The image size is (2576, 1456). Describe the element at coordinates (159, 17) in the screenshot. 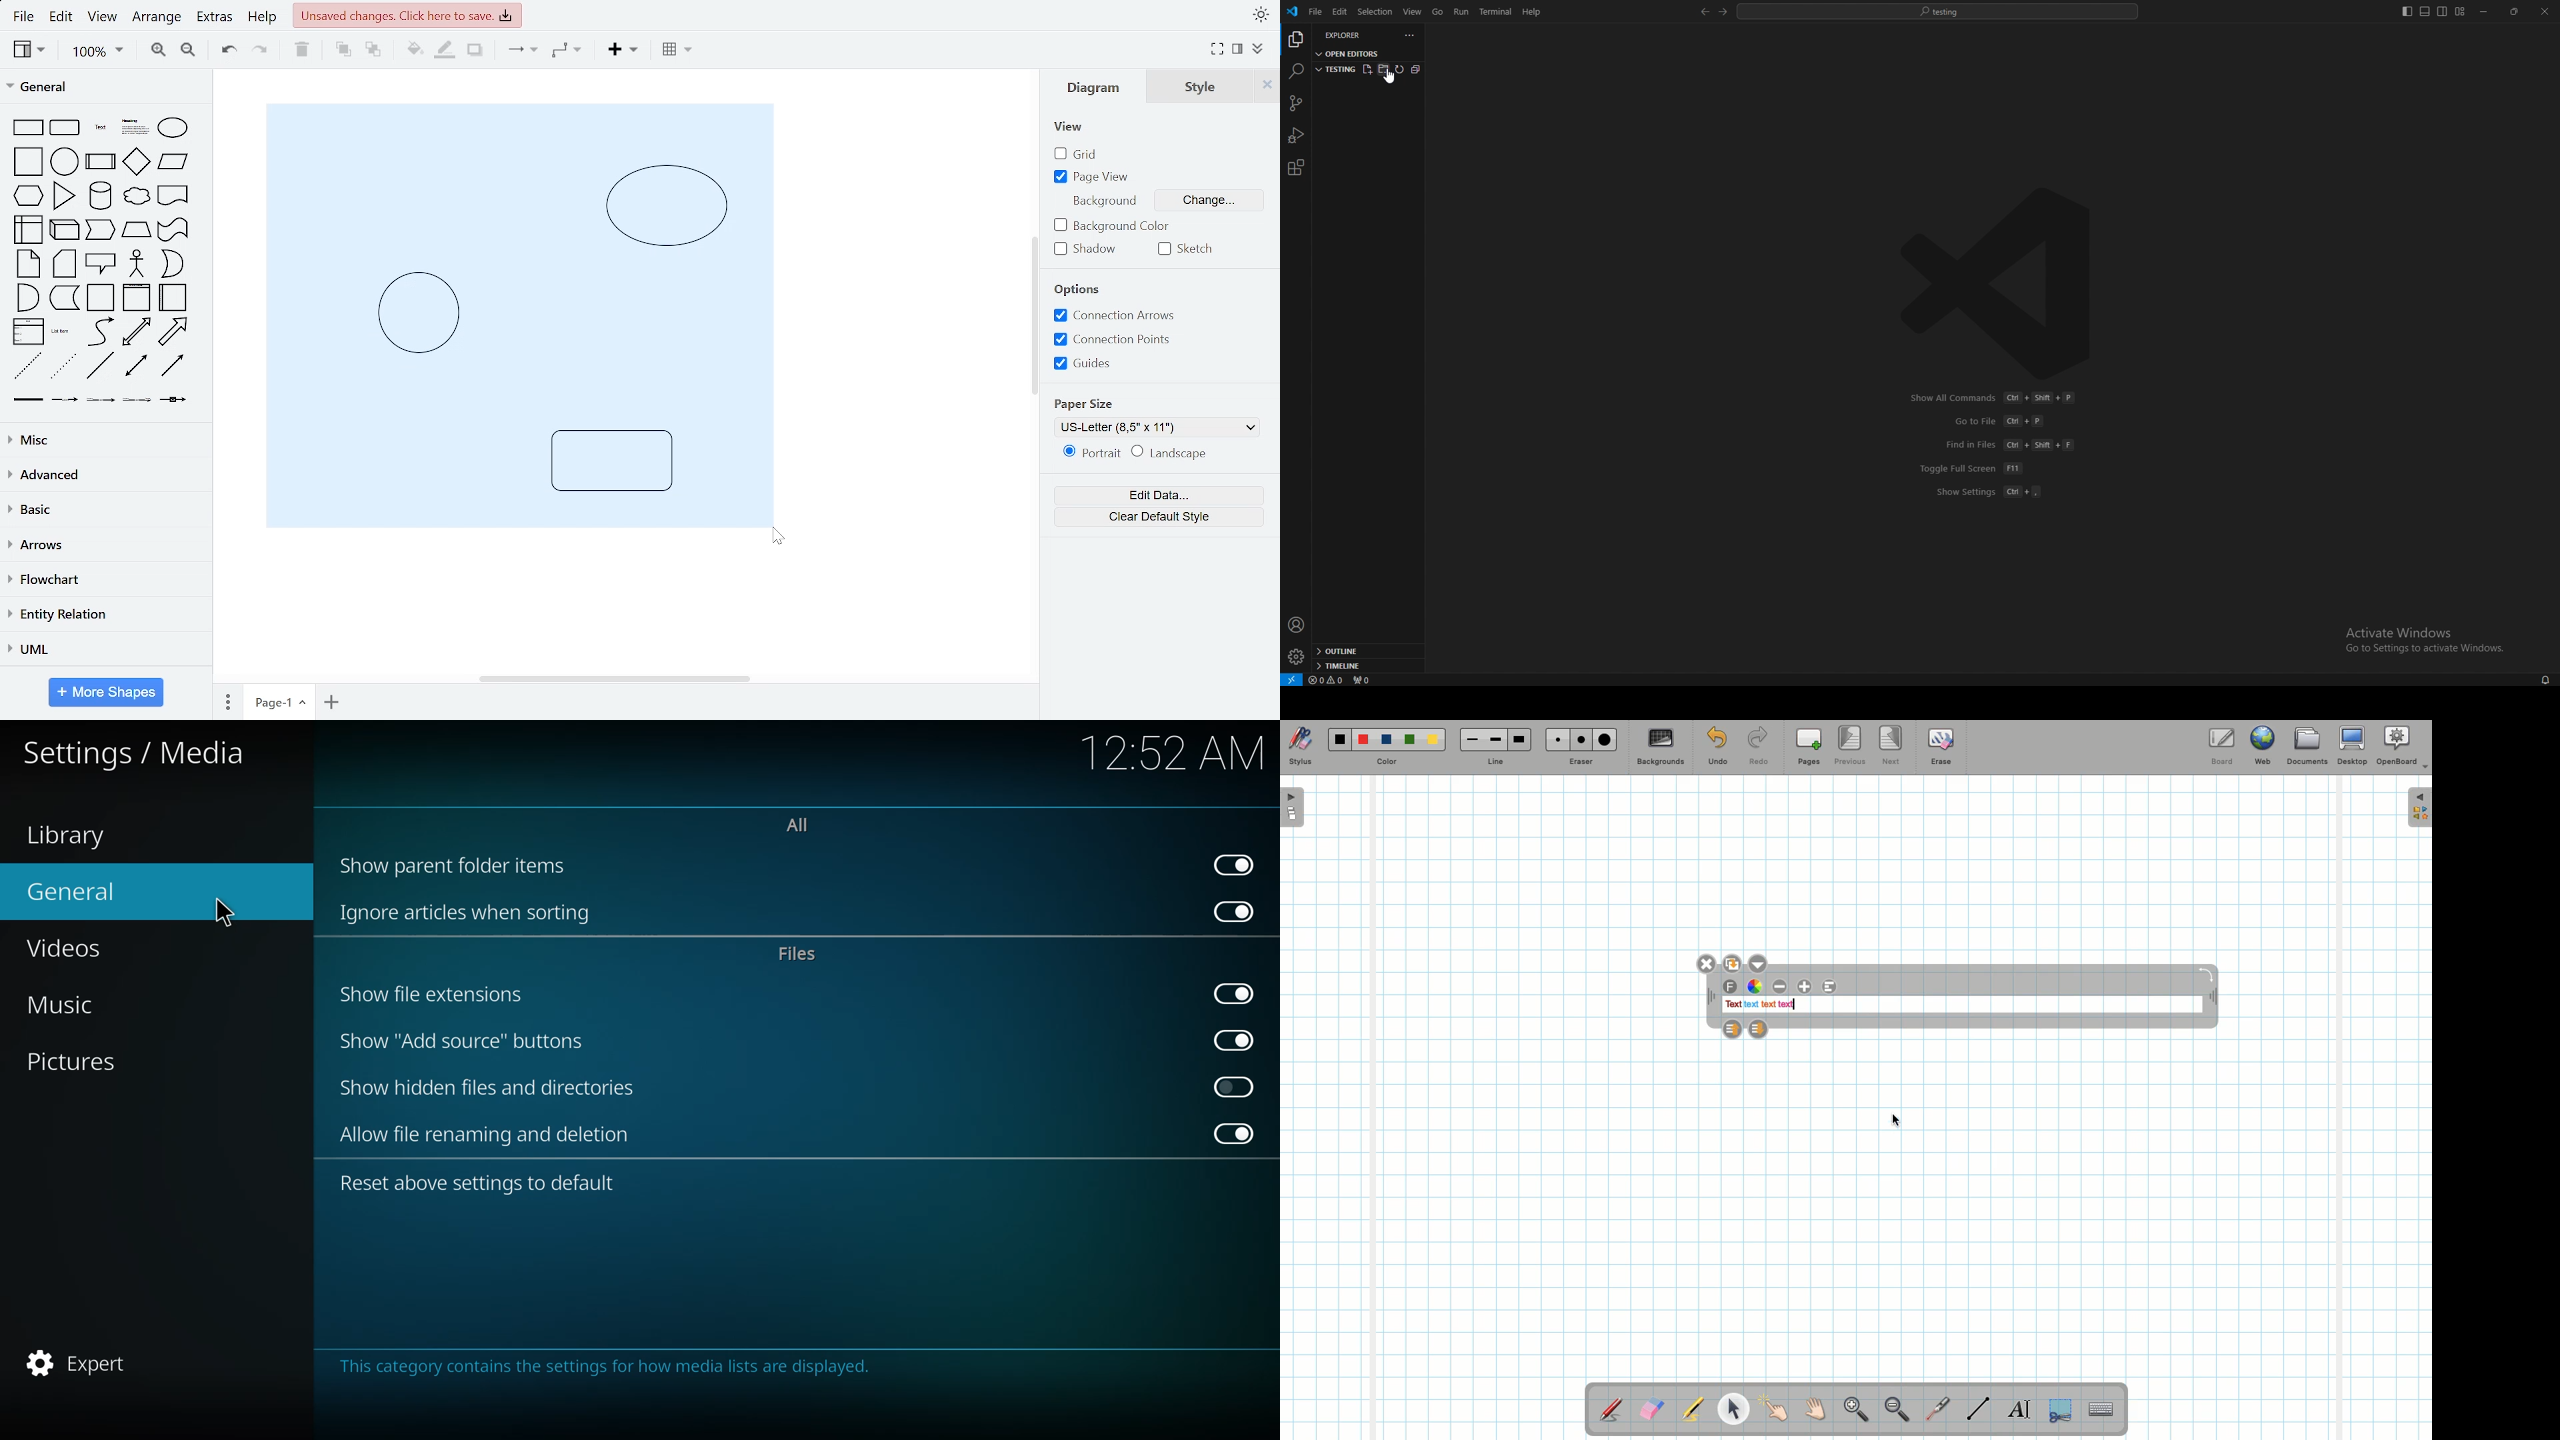

I see `arrange` at that location.